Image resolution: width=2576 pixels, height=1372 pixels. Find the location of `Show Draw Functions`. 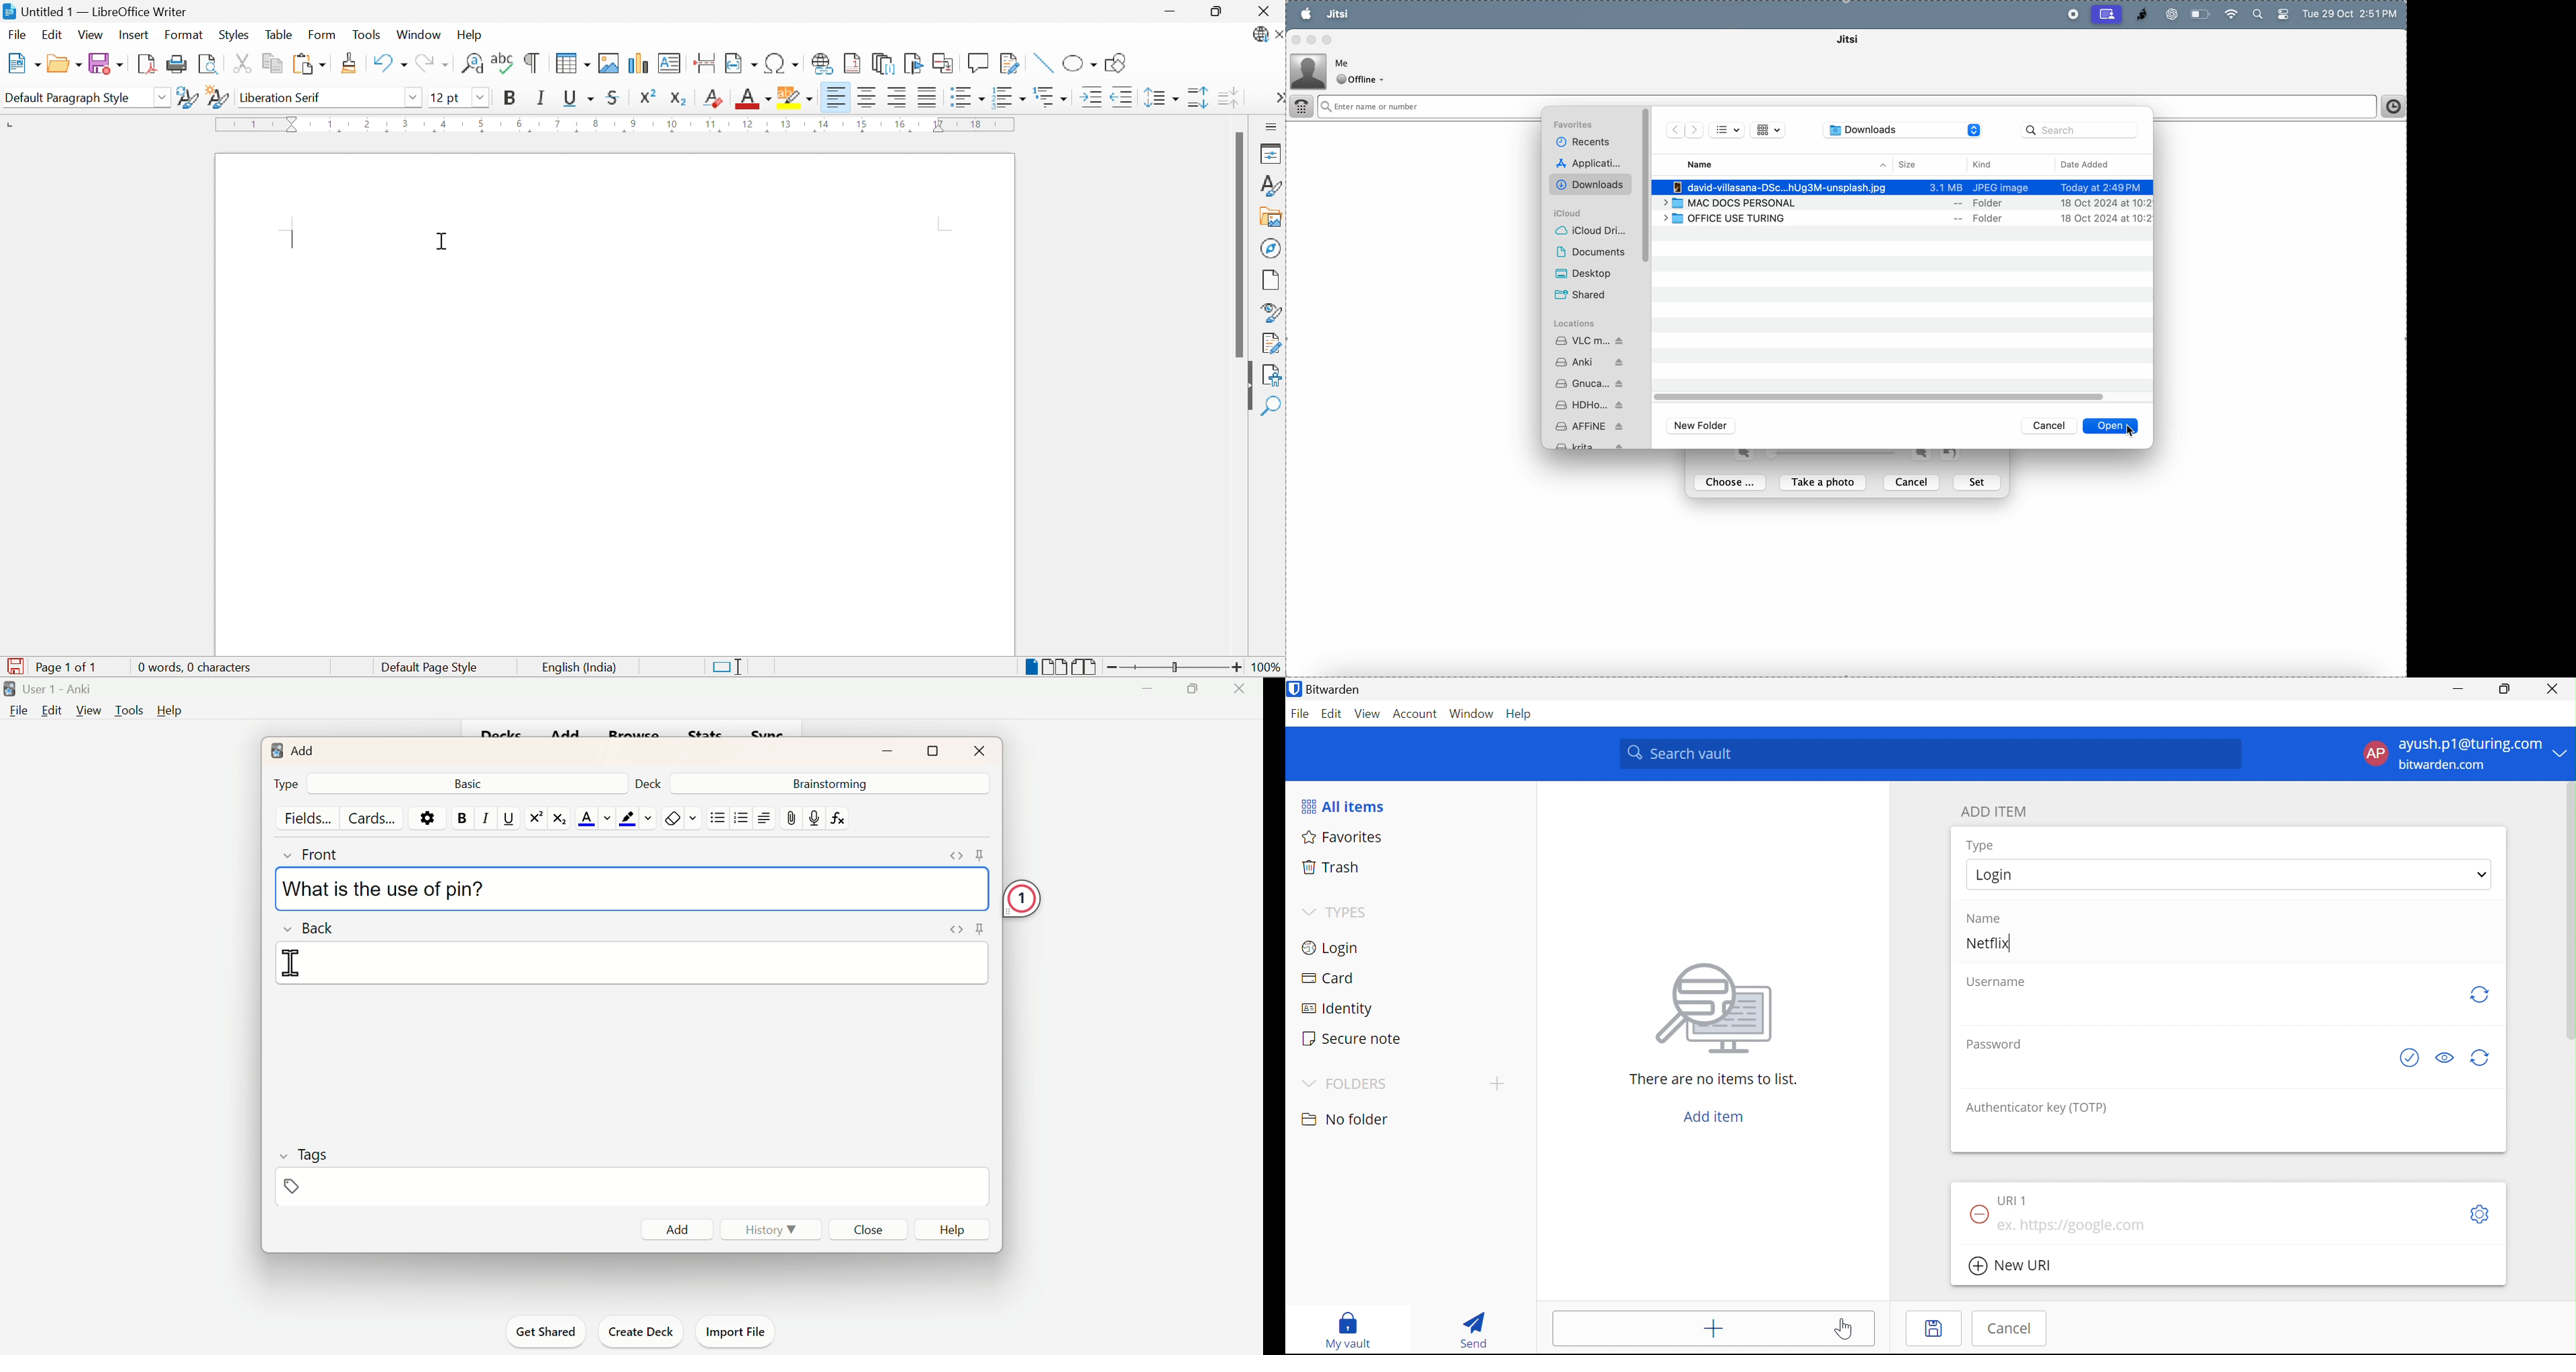

Show Draw Functions is located at coordinates (1116, 64).